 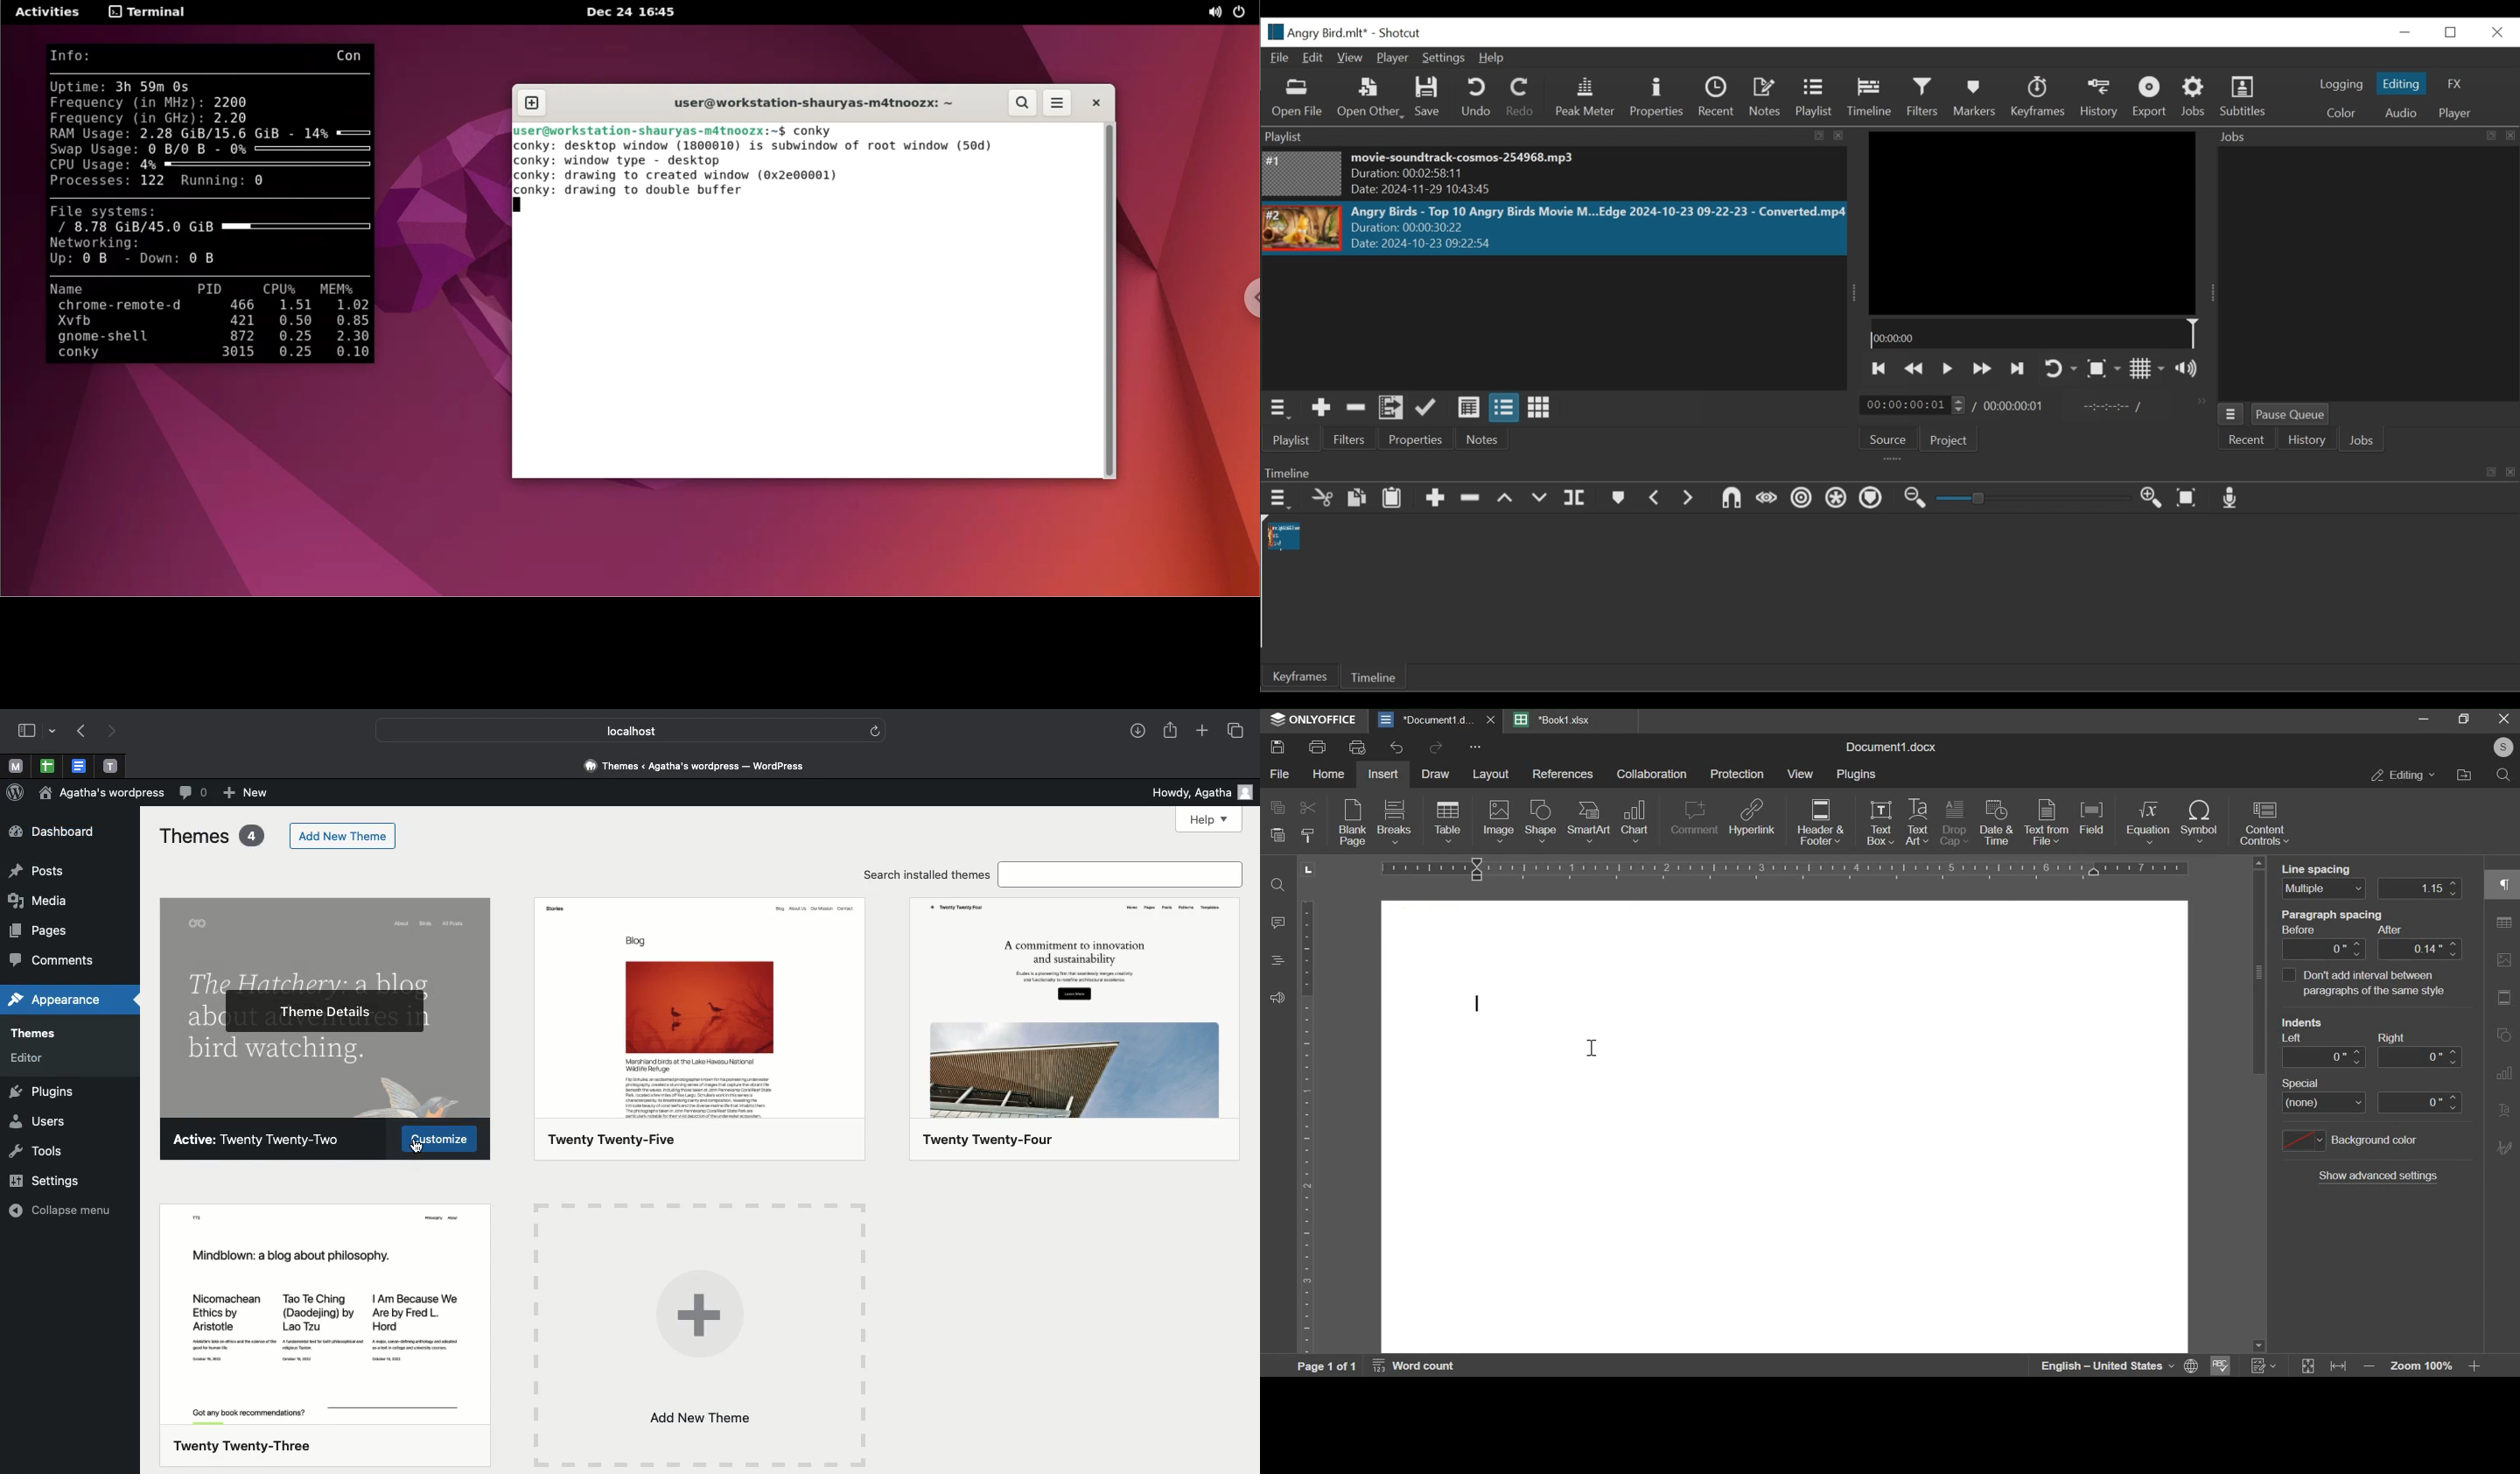 I want to click on search, so click(x=2503, y=777).